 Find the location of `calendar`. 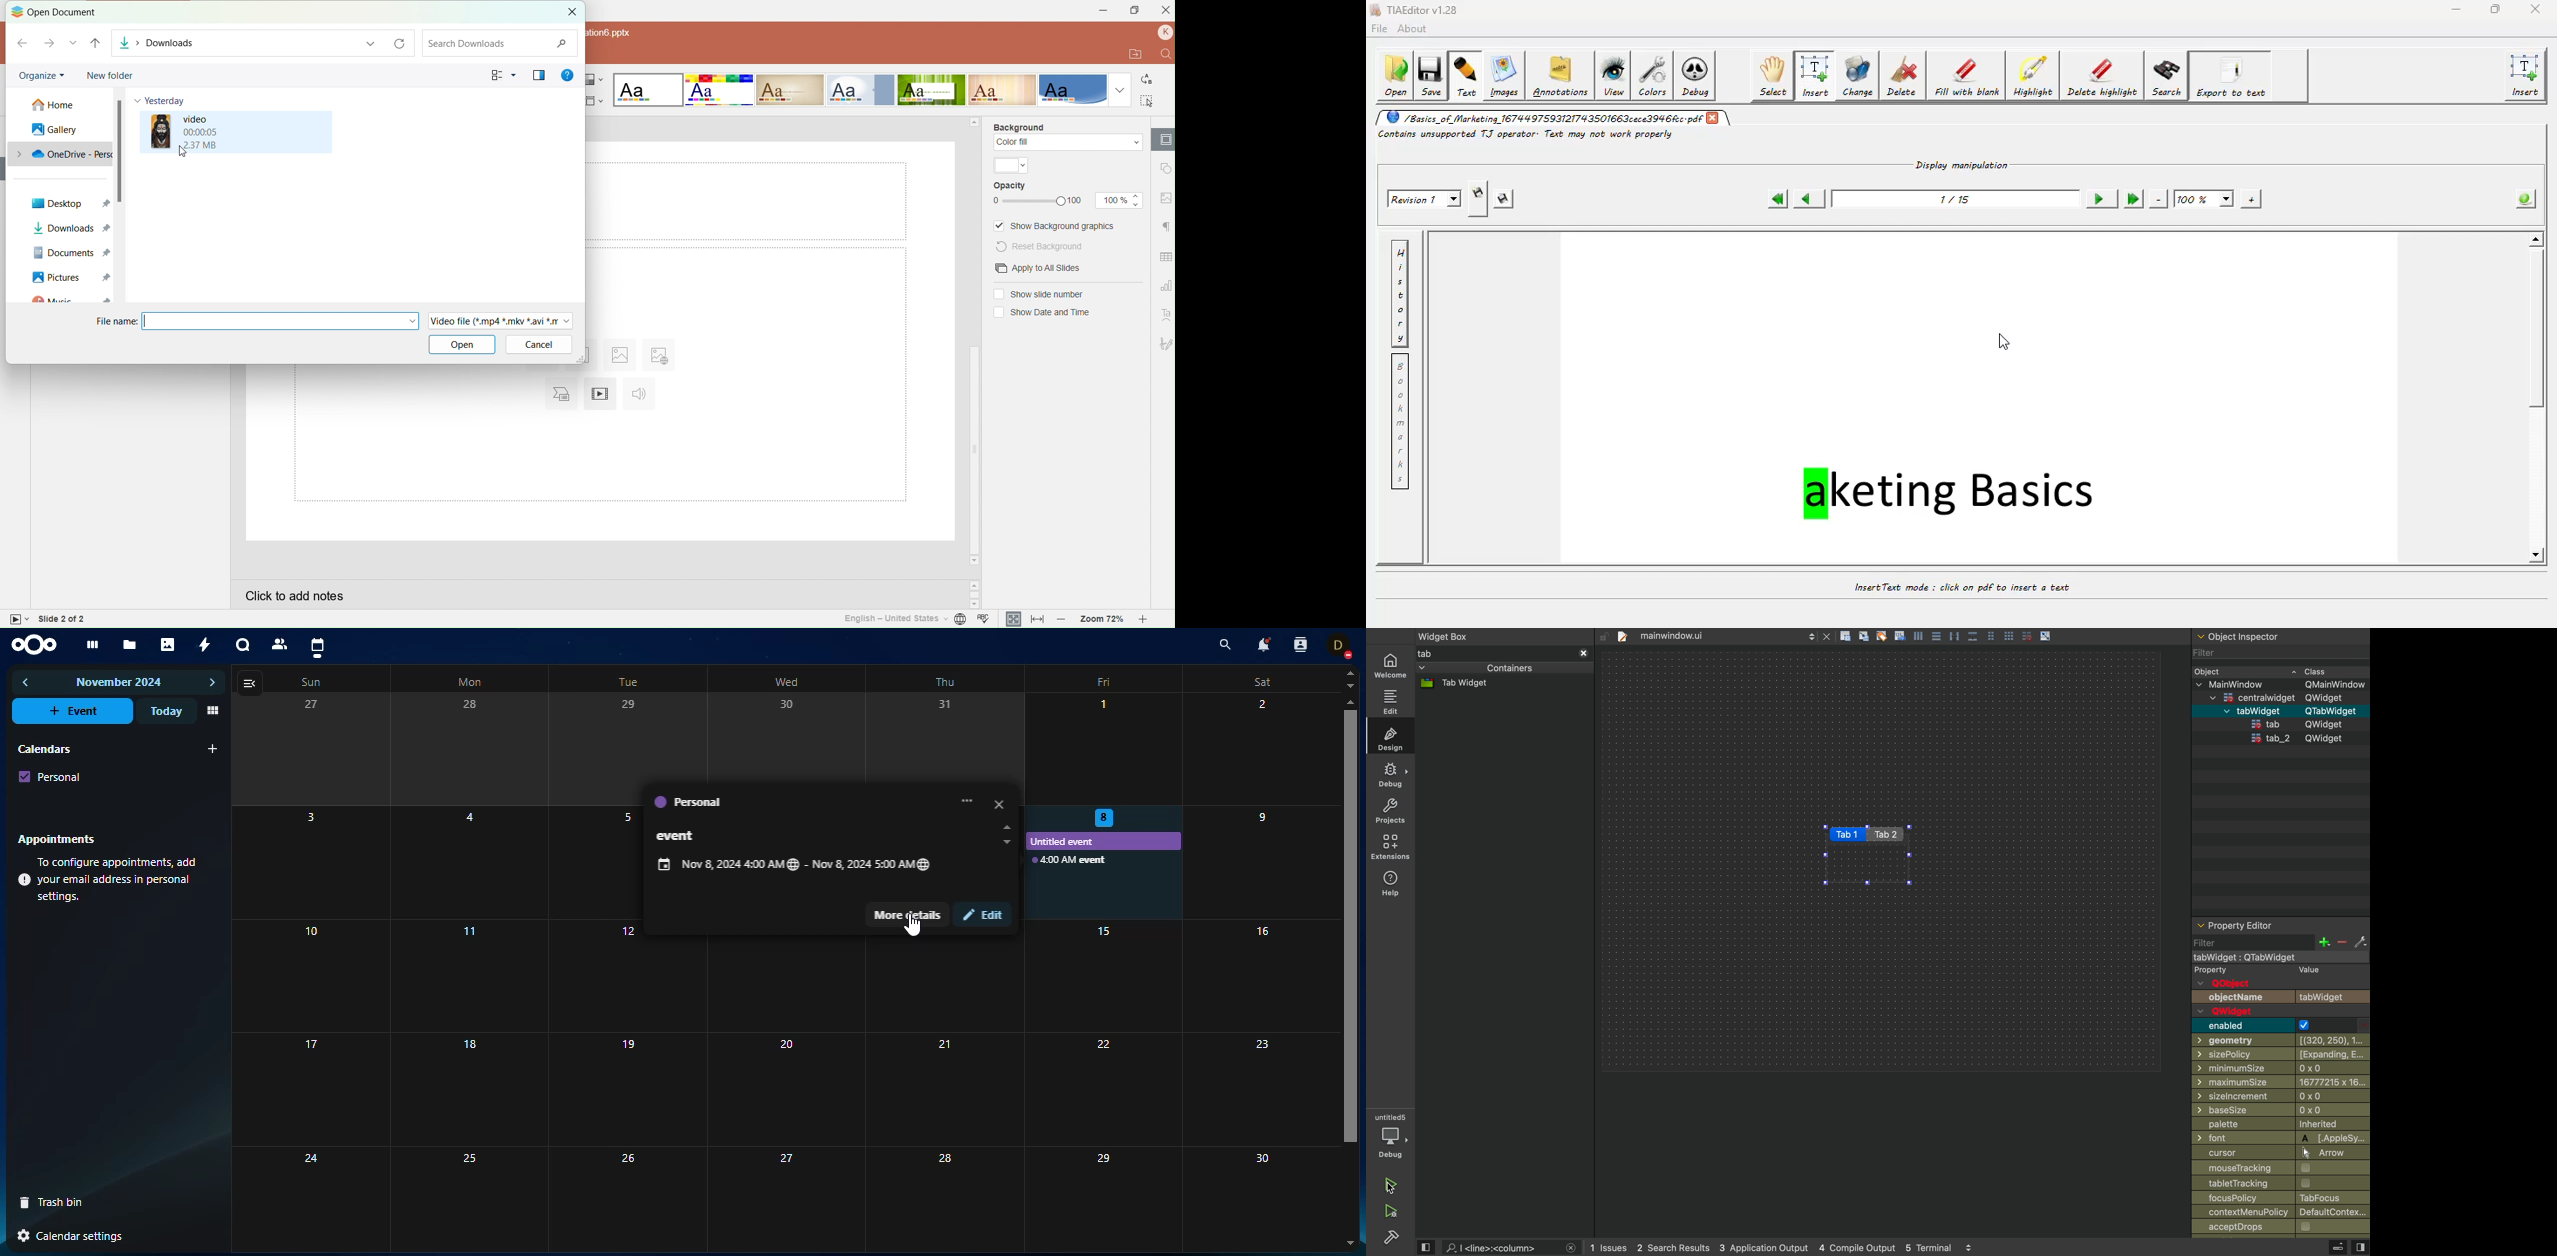

calendar is located at coordinates (786, 1100).